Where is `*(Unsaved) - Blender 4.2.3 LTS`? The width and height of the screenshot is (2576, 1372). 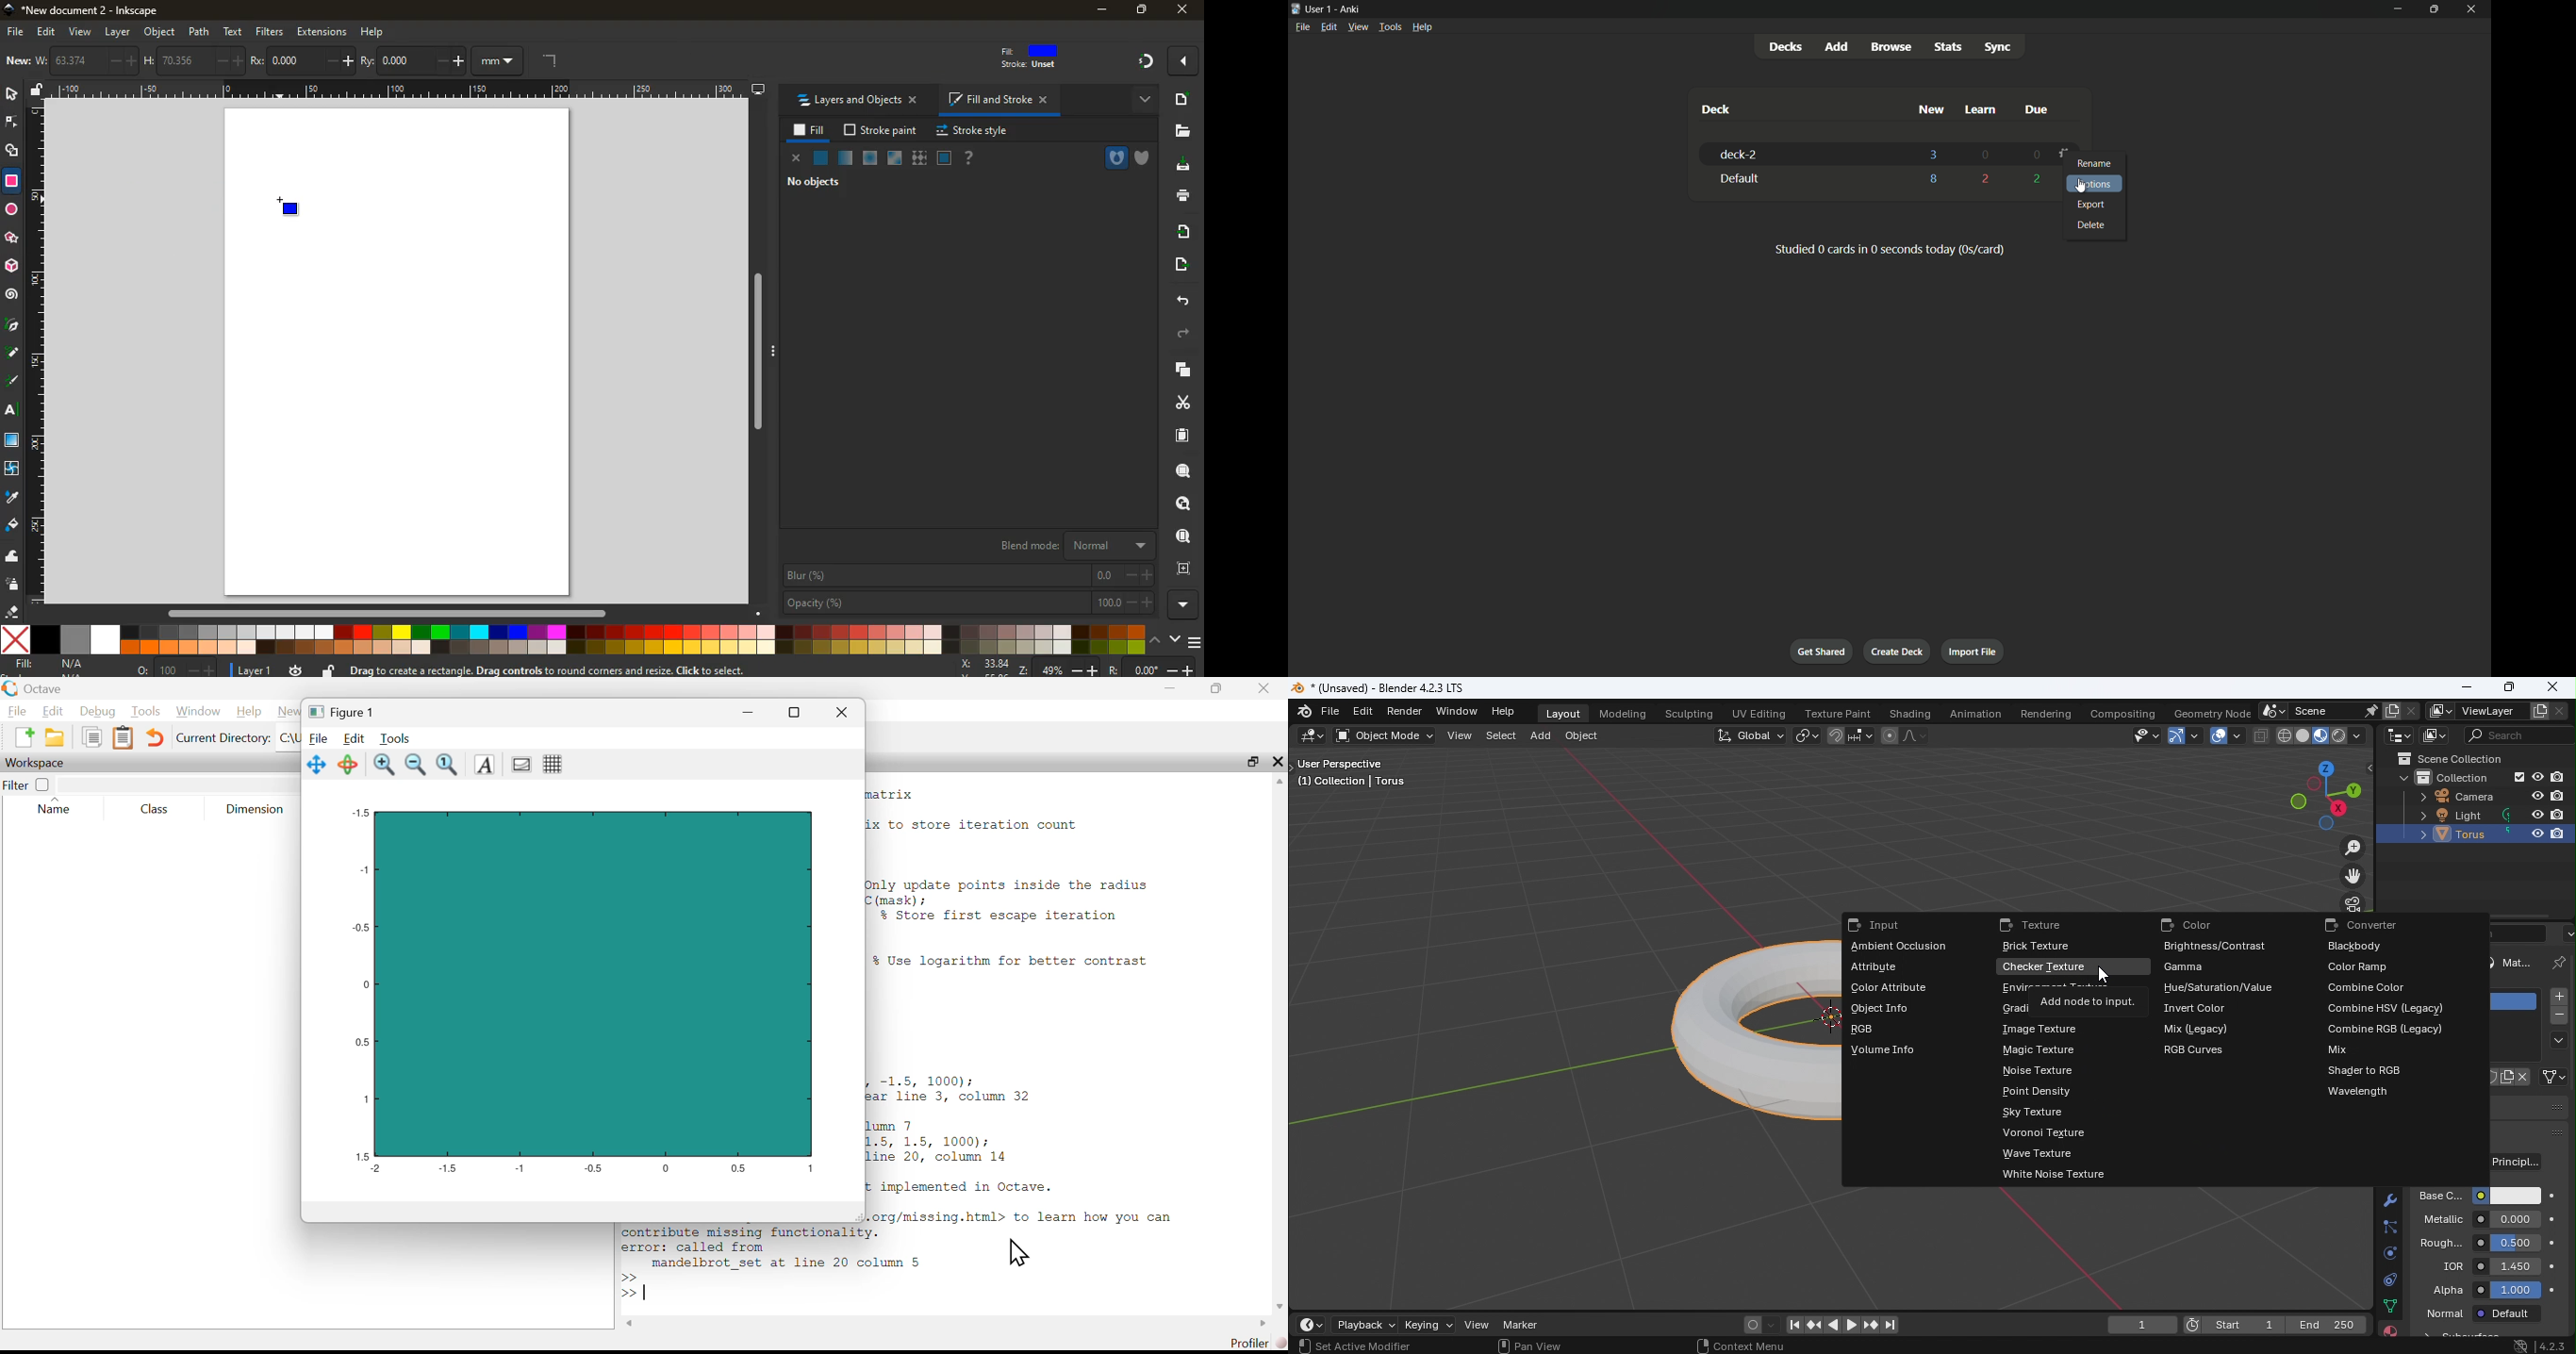 *(Unsaved) - Blender 4.2.3 LTS is located at coordinates (1379, 688).